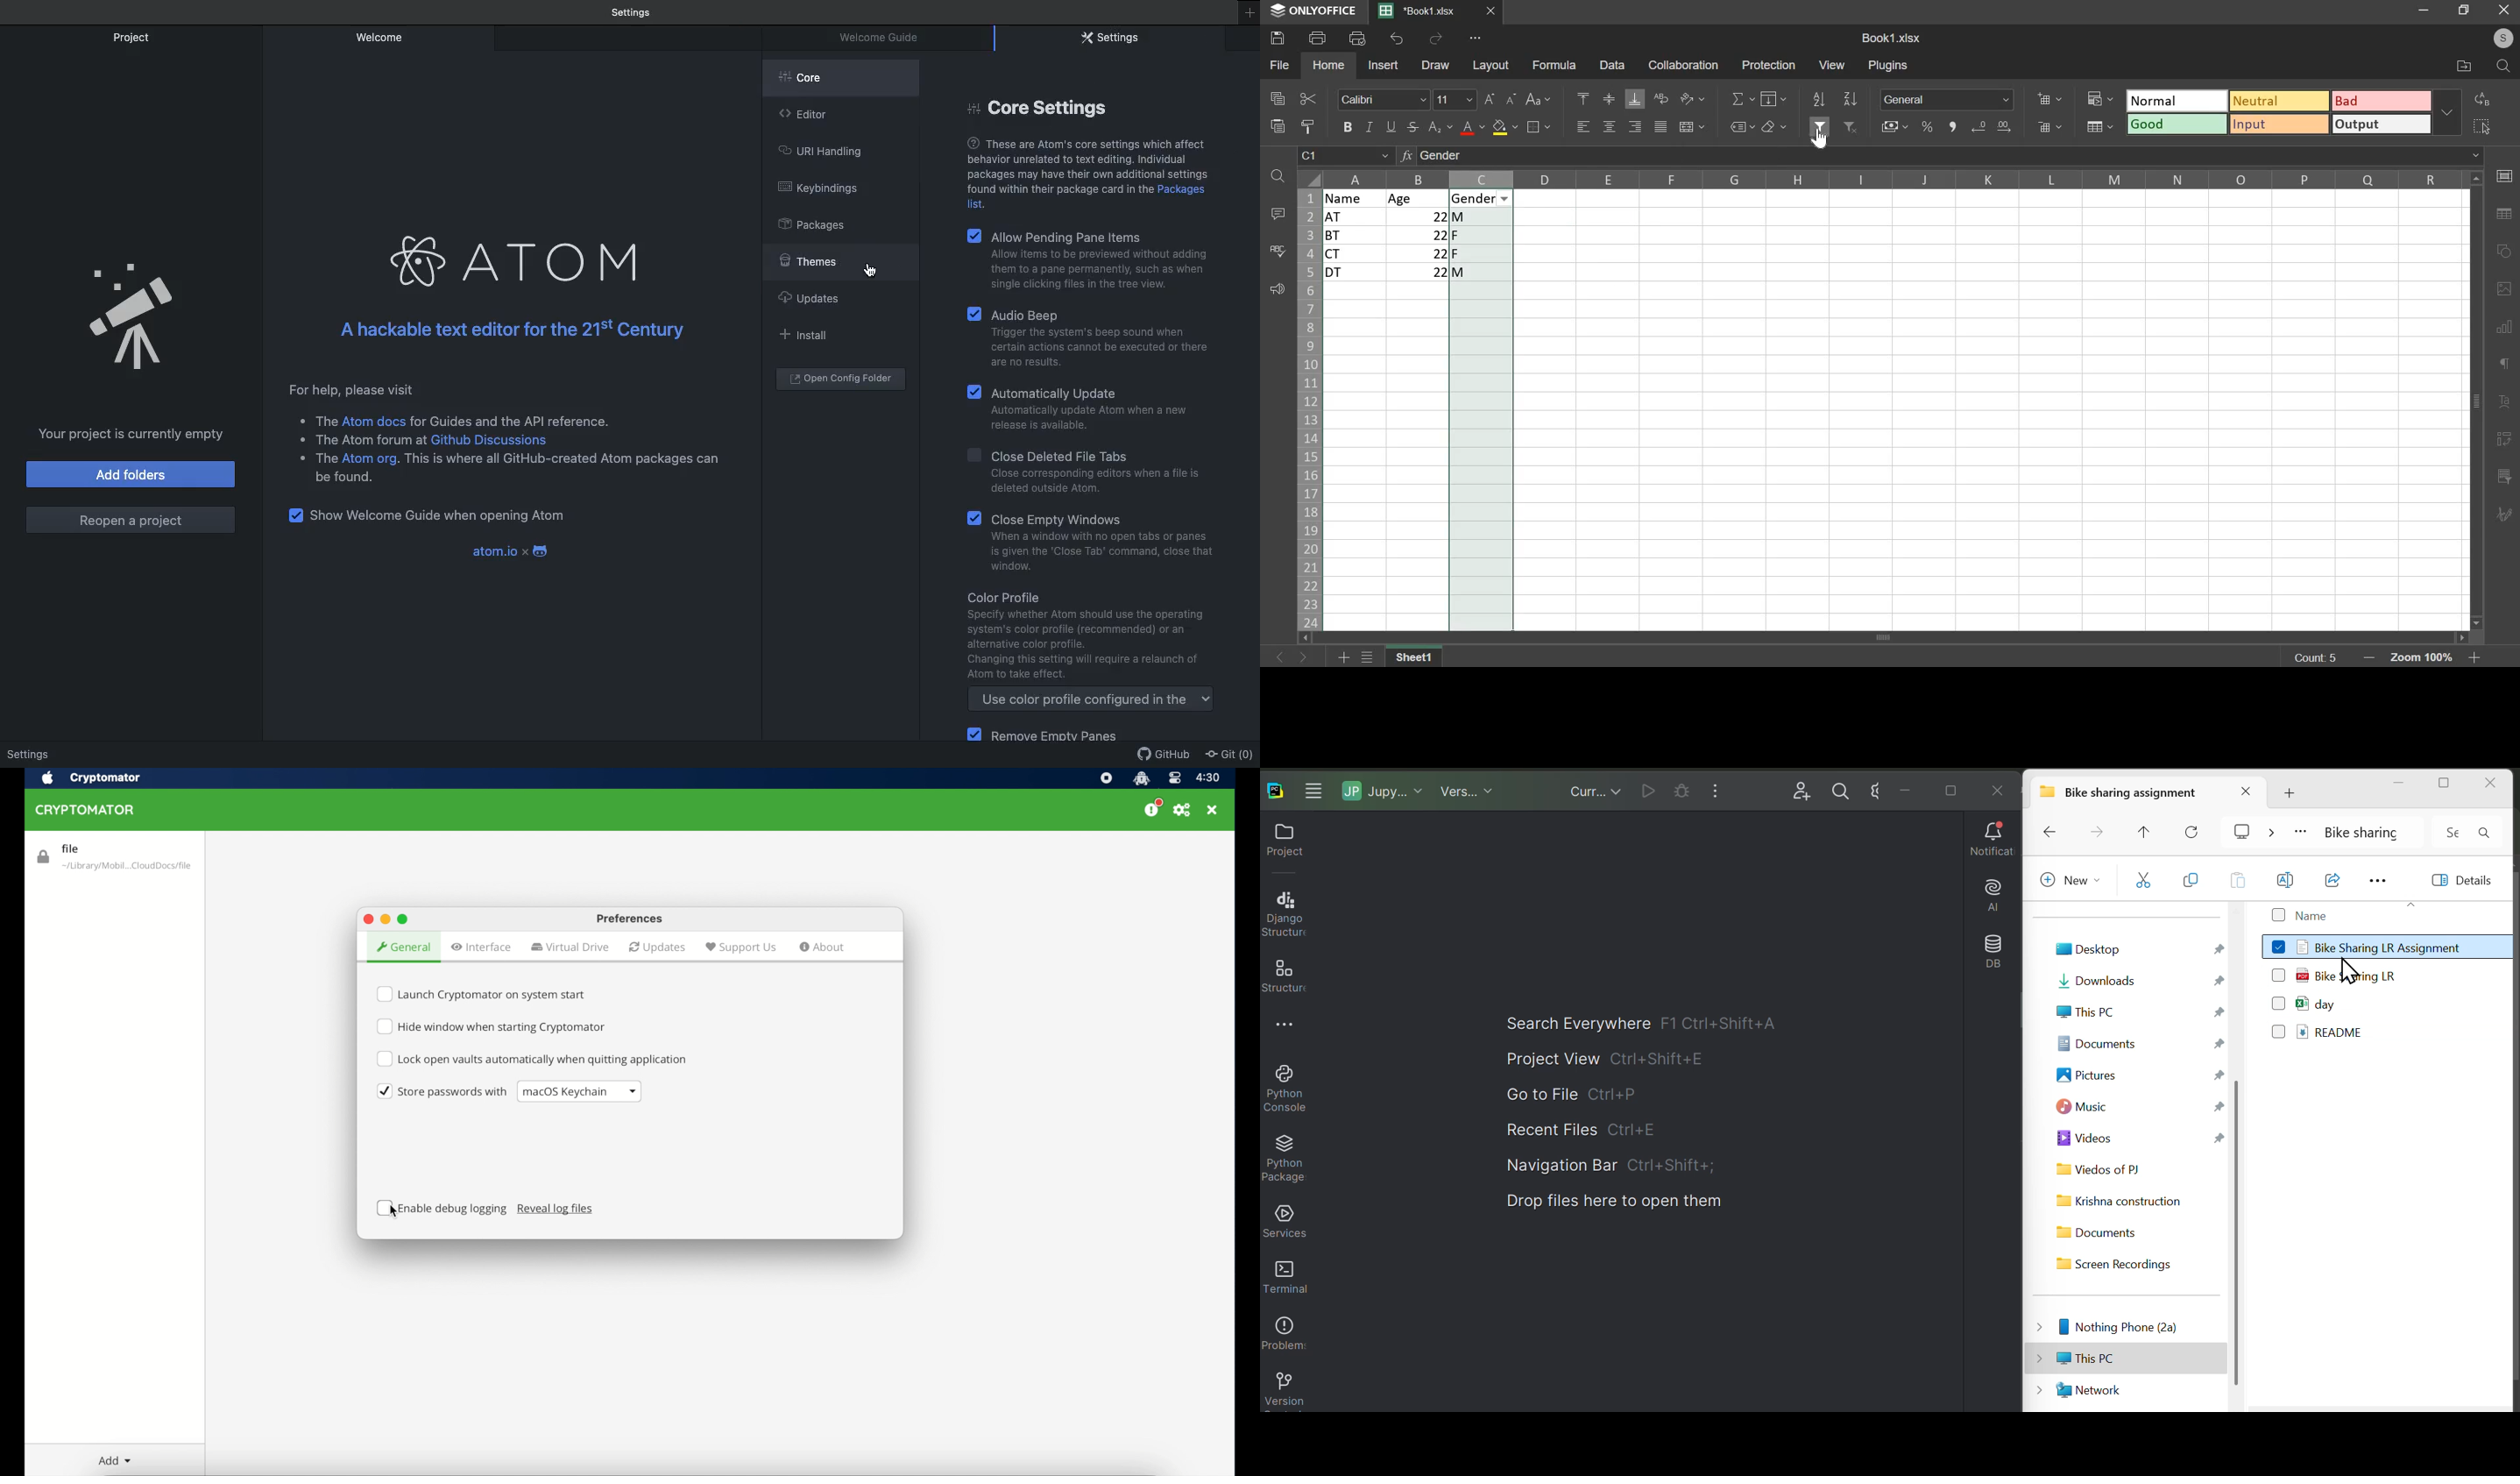 This screenshot has width=2520, height=1484. I want to click on for guides and the API reference., so click(511, 418).